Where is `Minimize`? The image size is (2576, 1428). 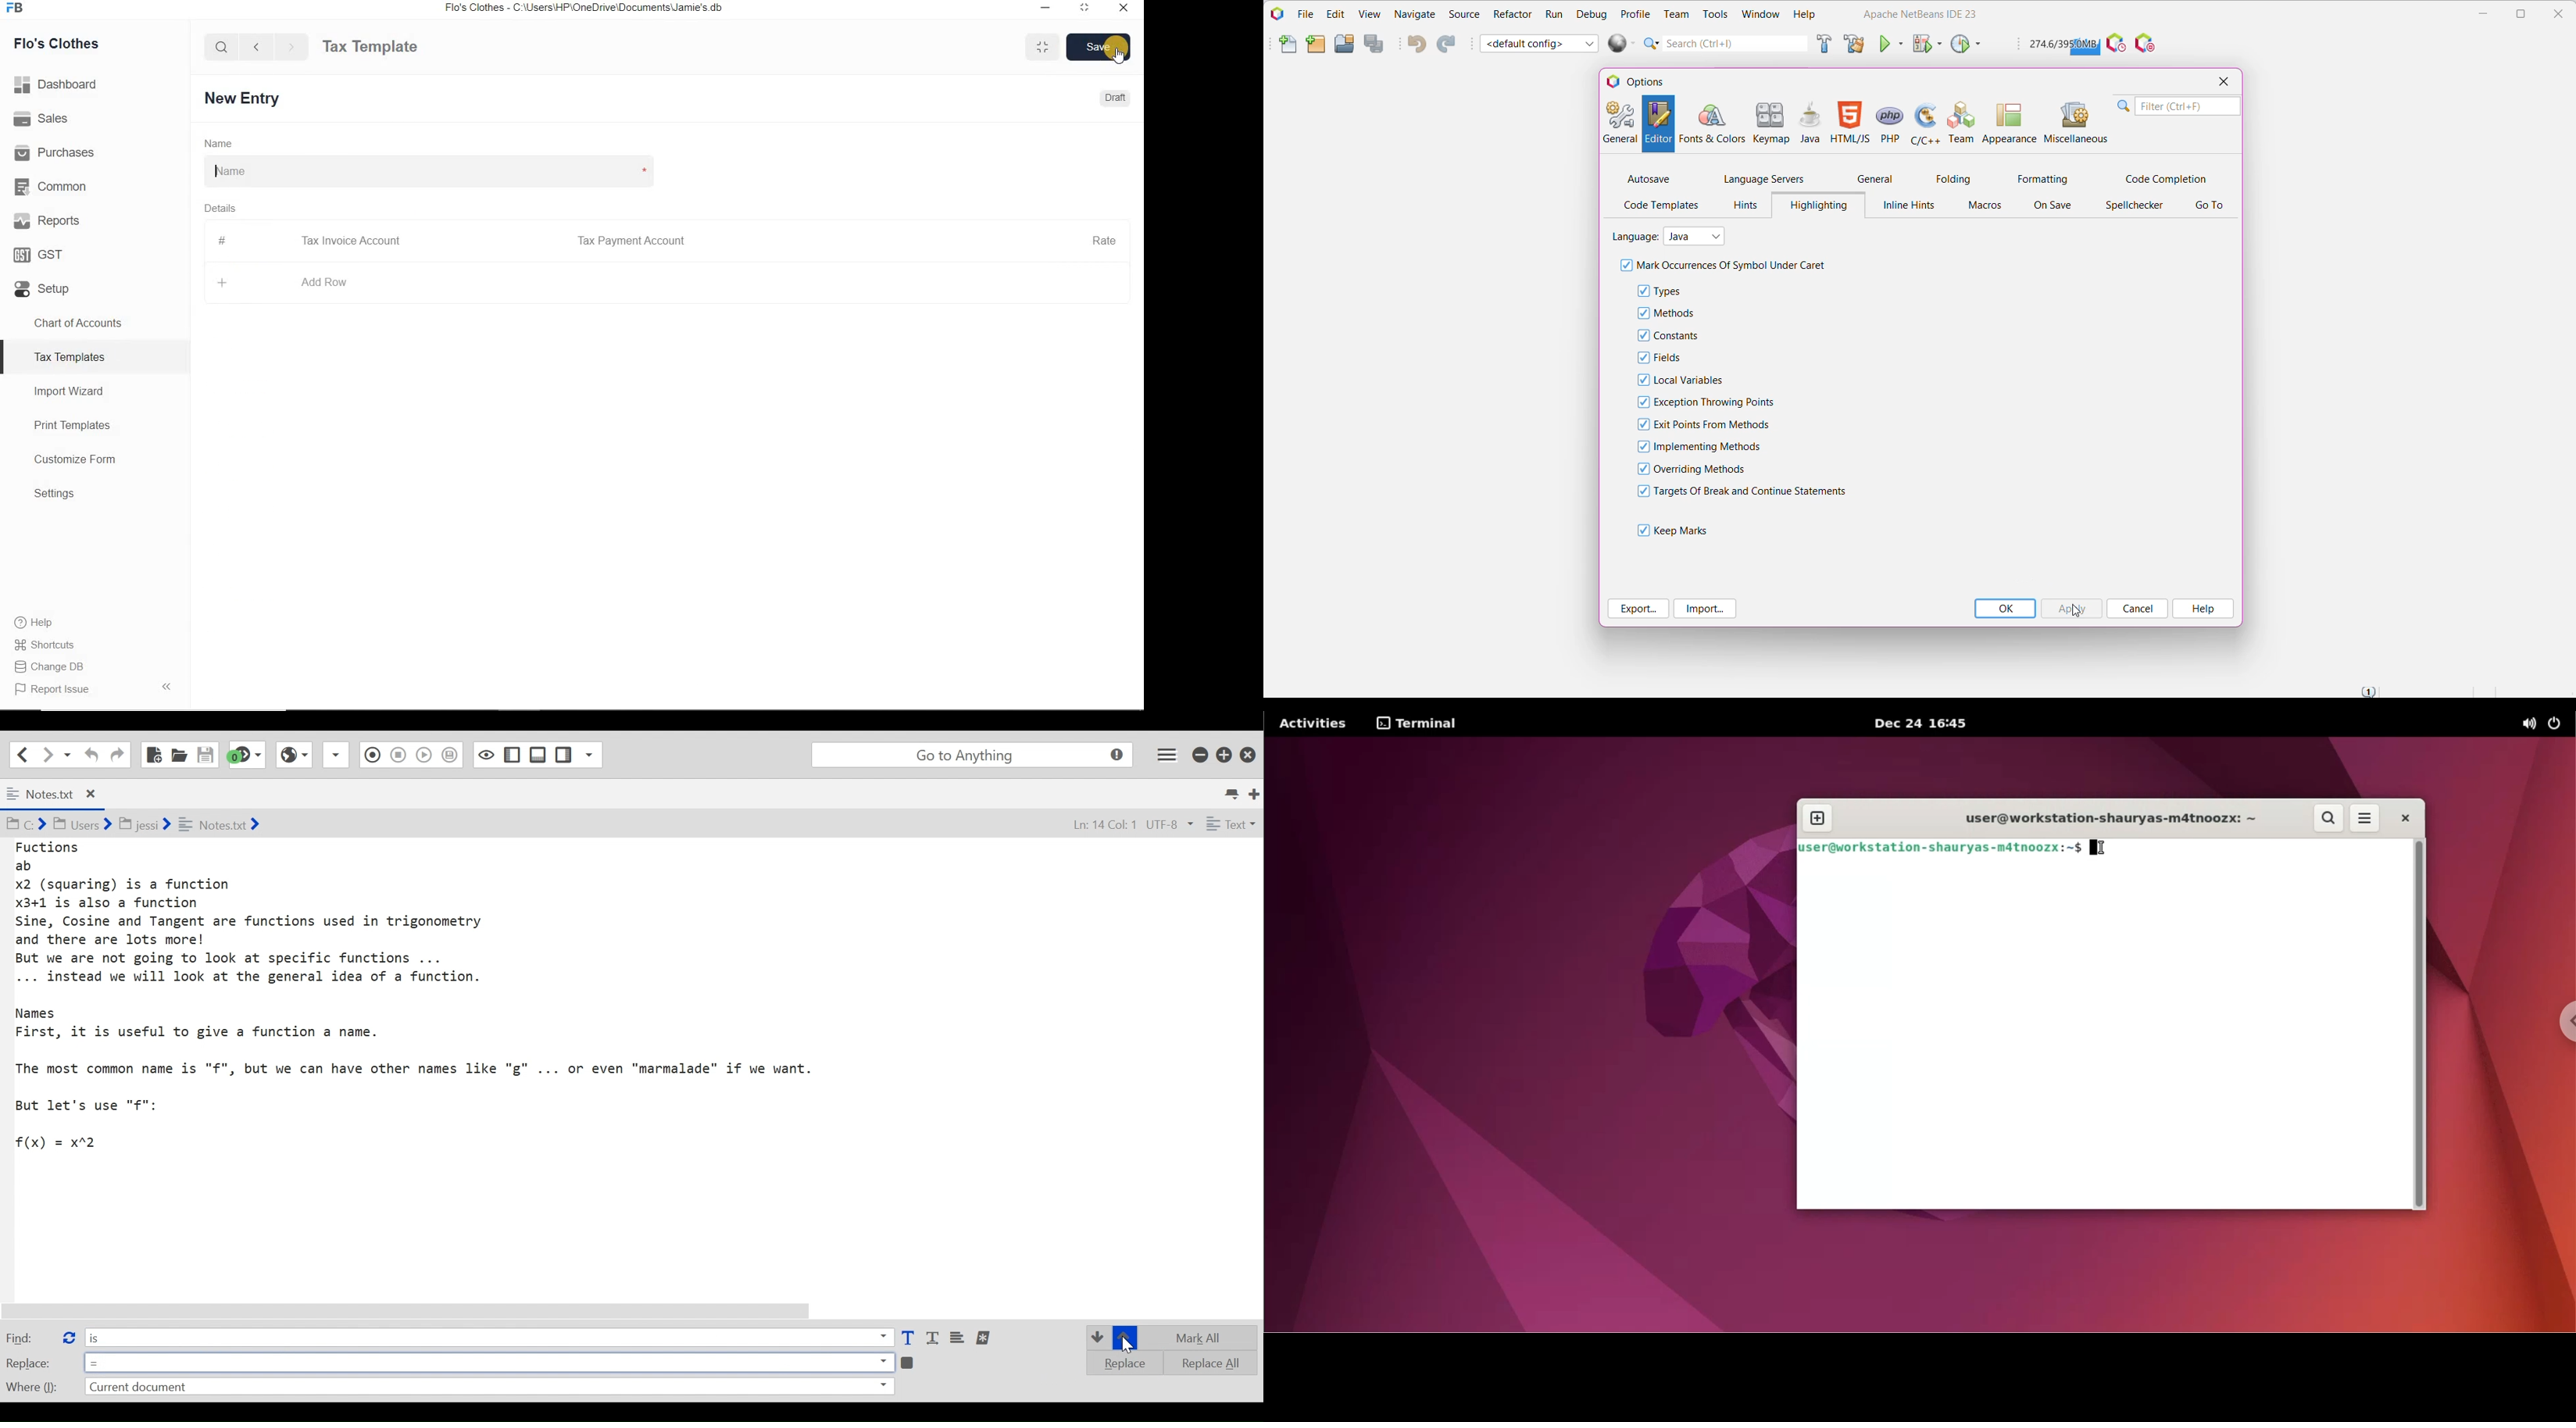 Minimize is located at coordinates (1046, 9).